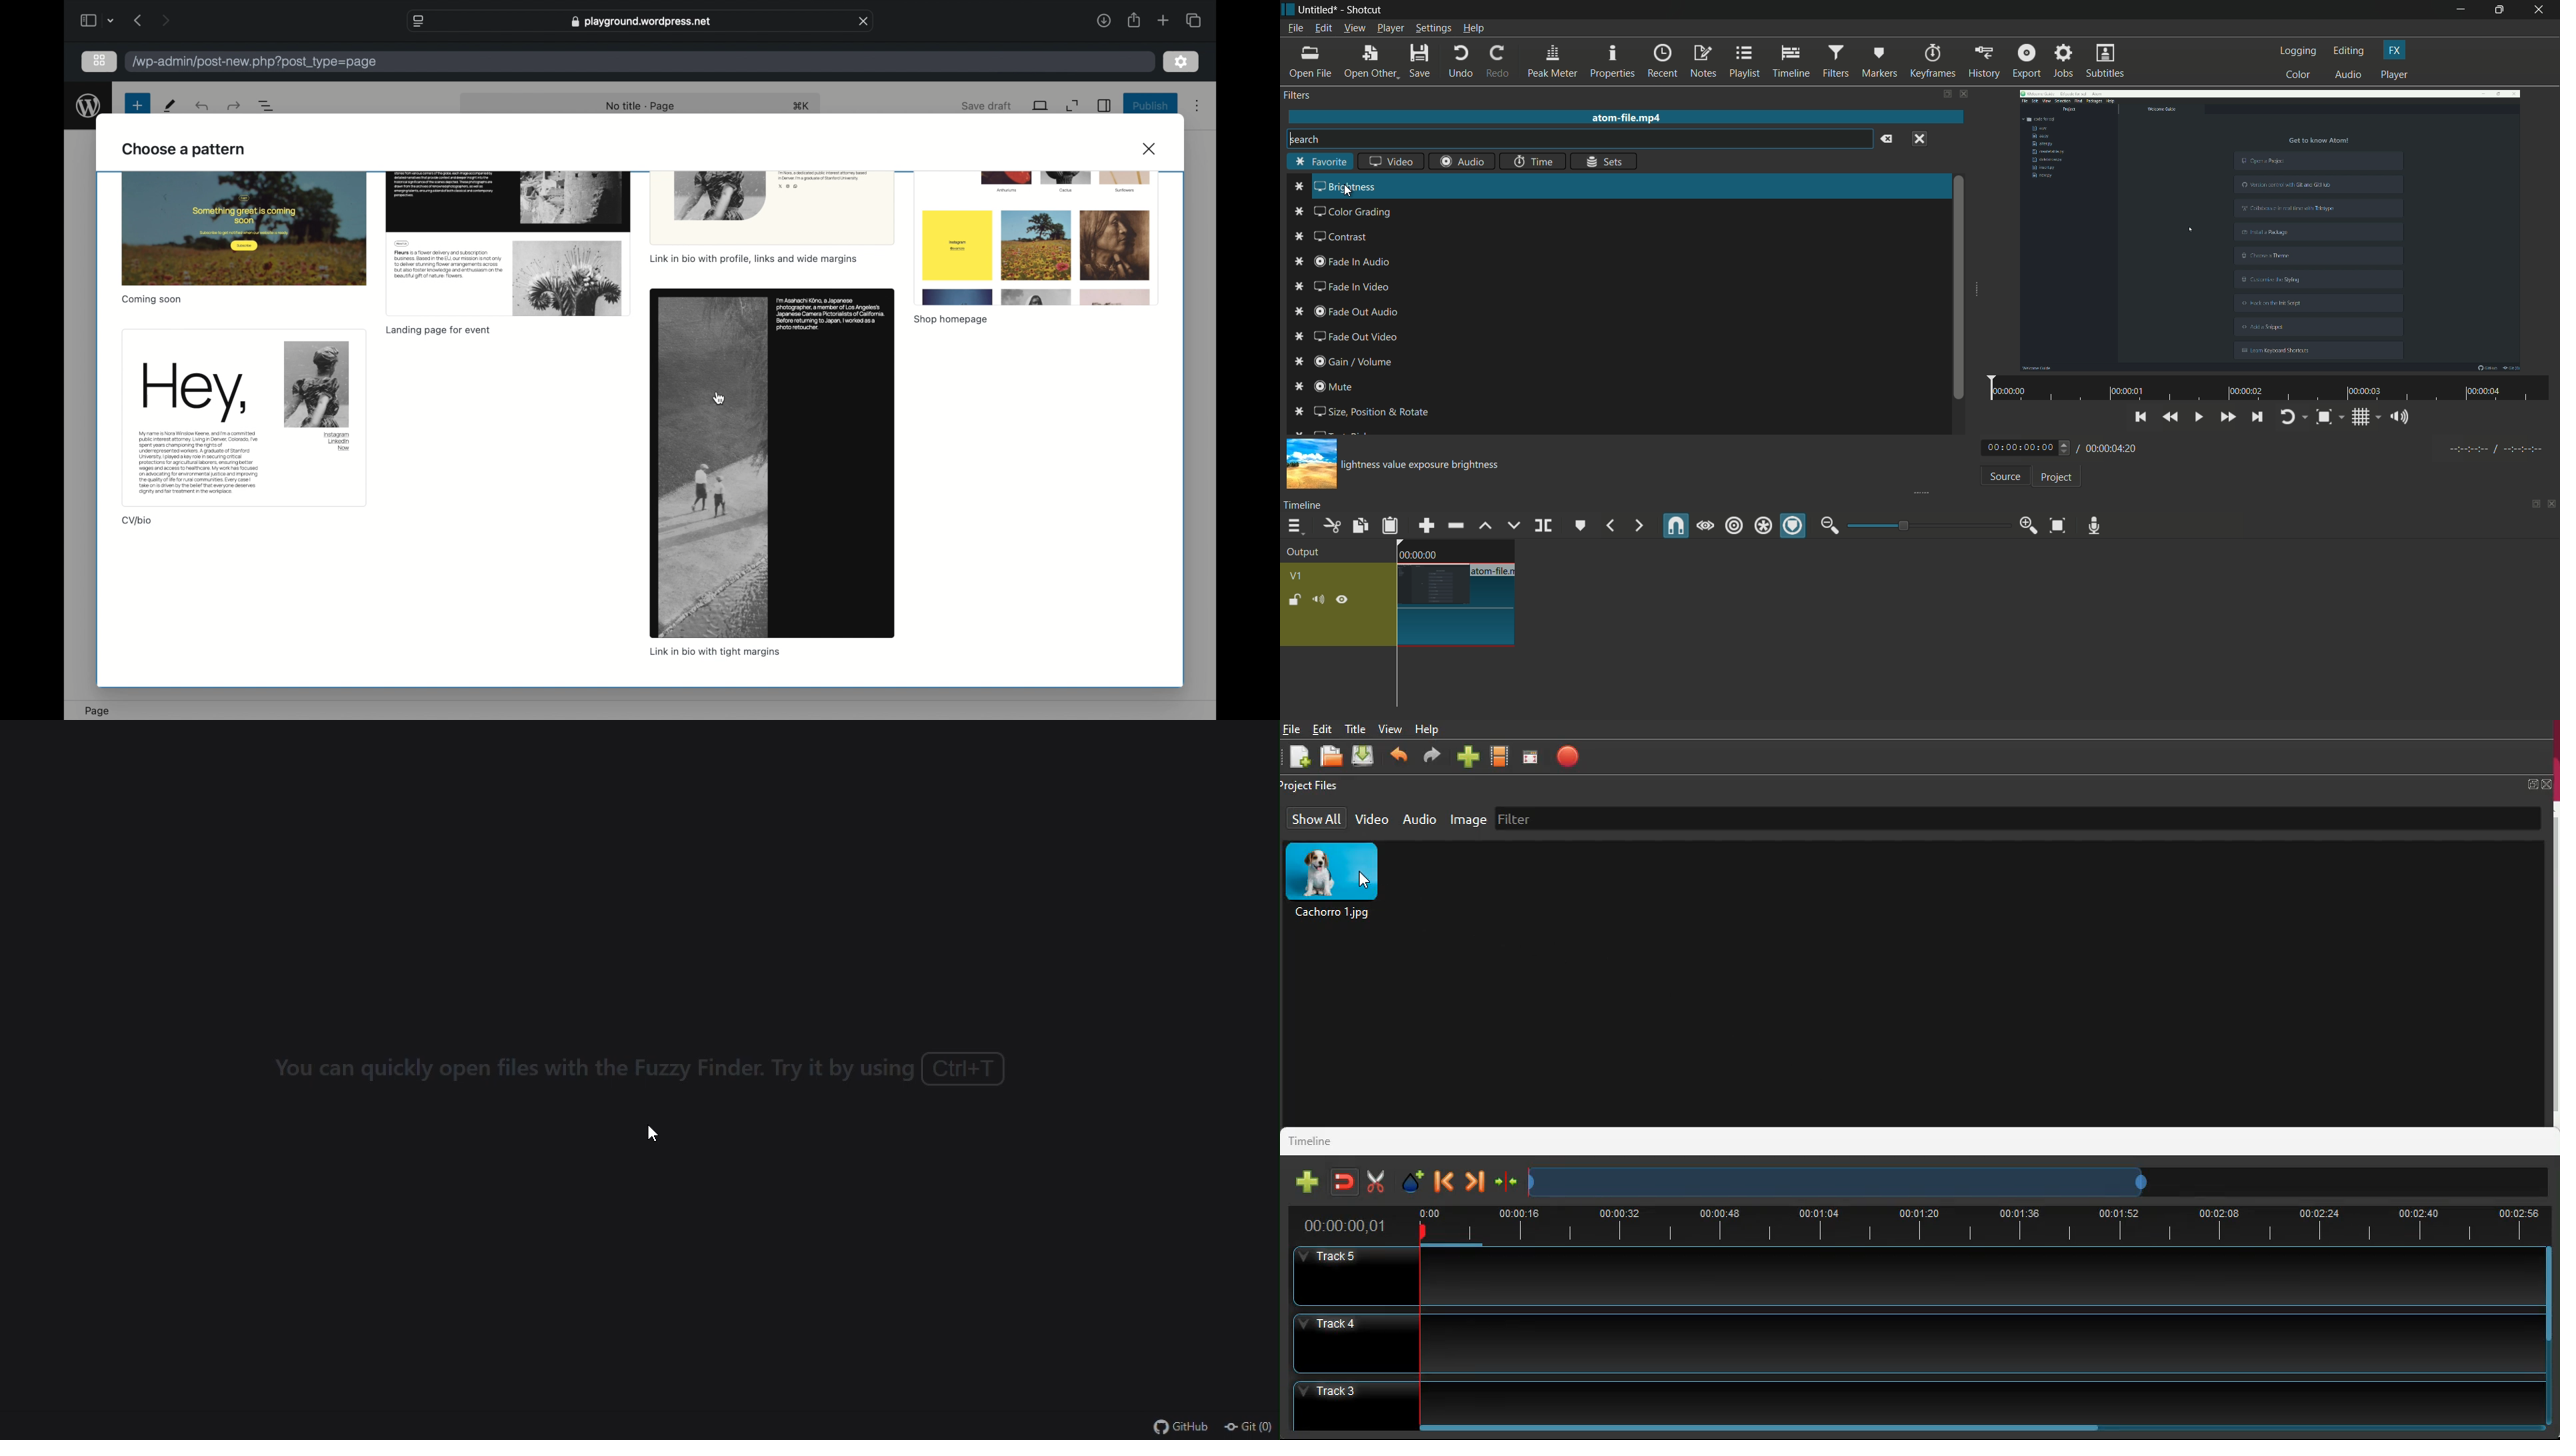 The image size is (2576, 1456). What do you see at coordinates (1334, 758) in the screenshot?
I see `file` at bounding box center [1334, 758].